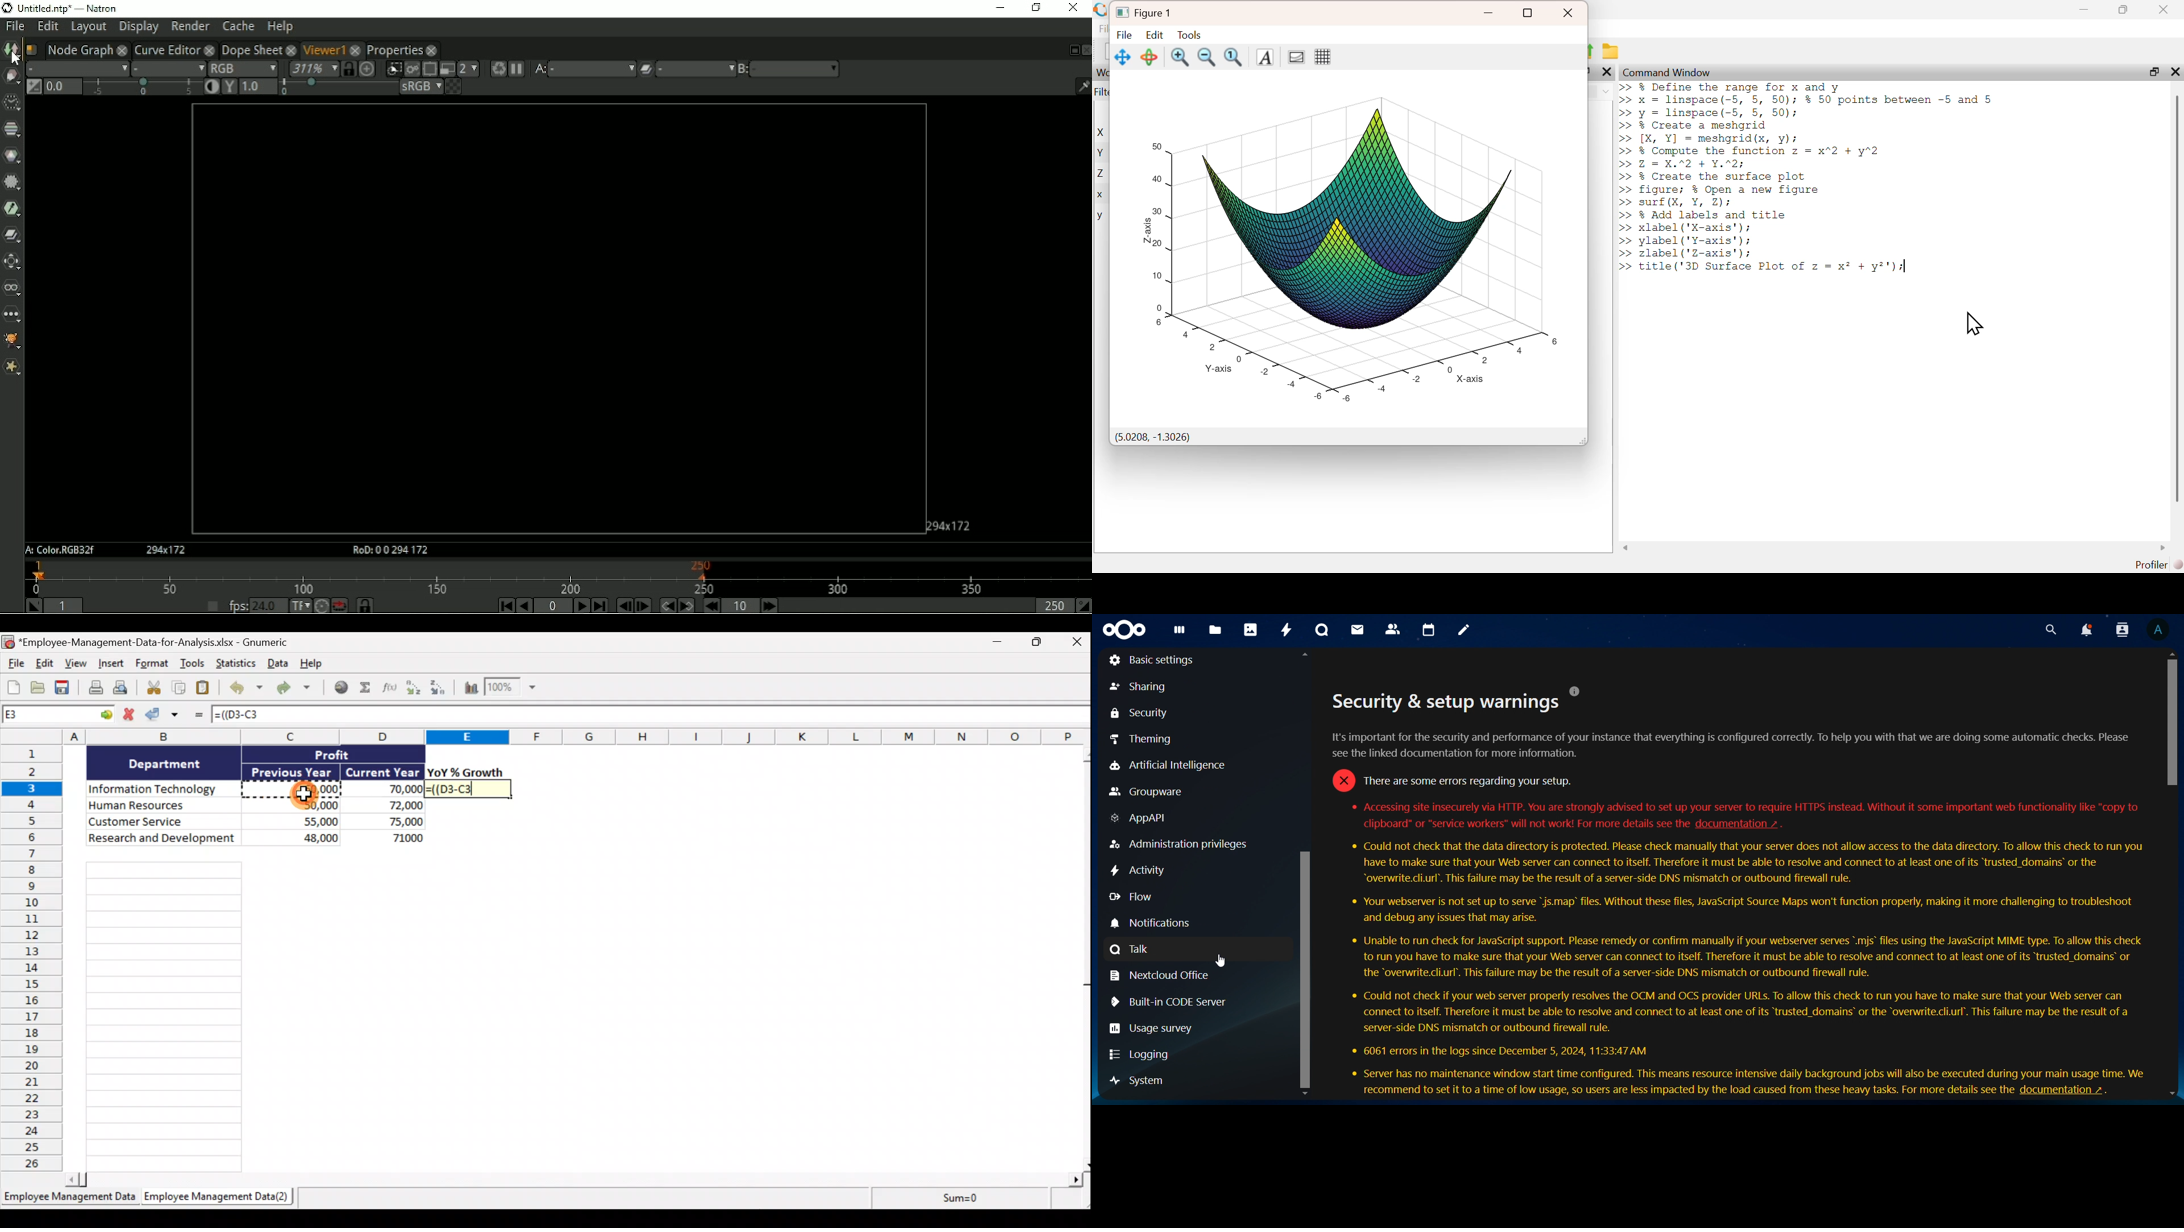 The width and height of the screenshot is (2184, 1232). What do you see at coordinates (1321, 630) in the screenshot?
I see `talk` at bounding box center [1321, 630].